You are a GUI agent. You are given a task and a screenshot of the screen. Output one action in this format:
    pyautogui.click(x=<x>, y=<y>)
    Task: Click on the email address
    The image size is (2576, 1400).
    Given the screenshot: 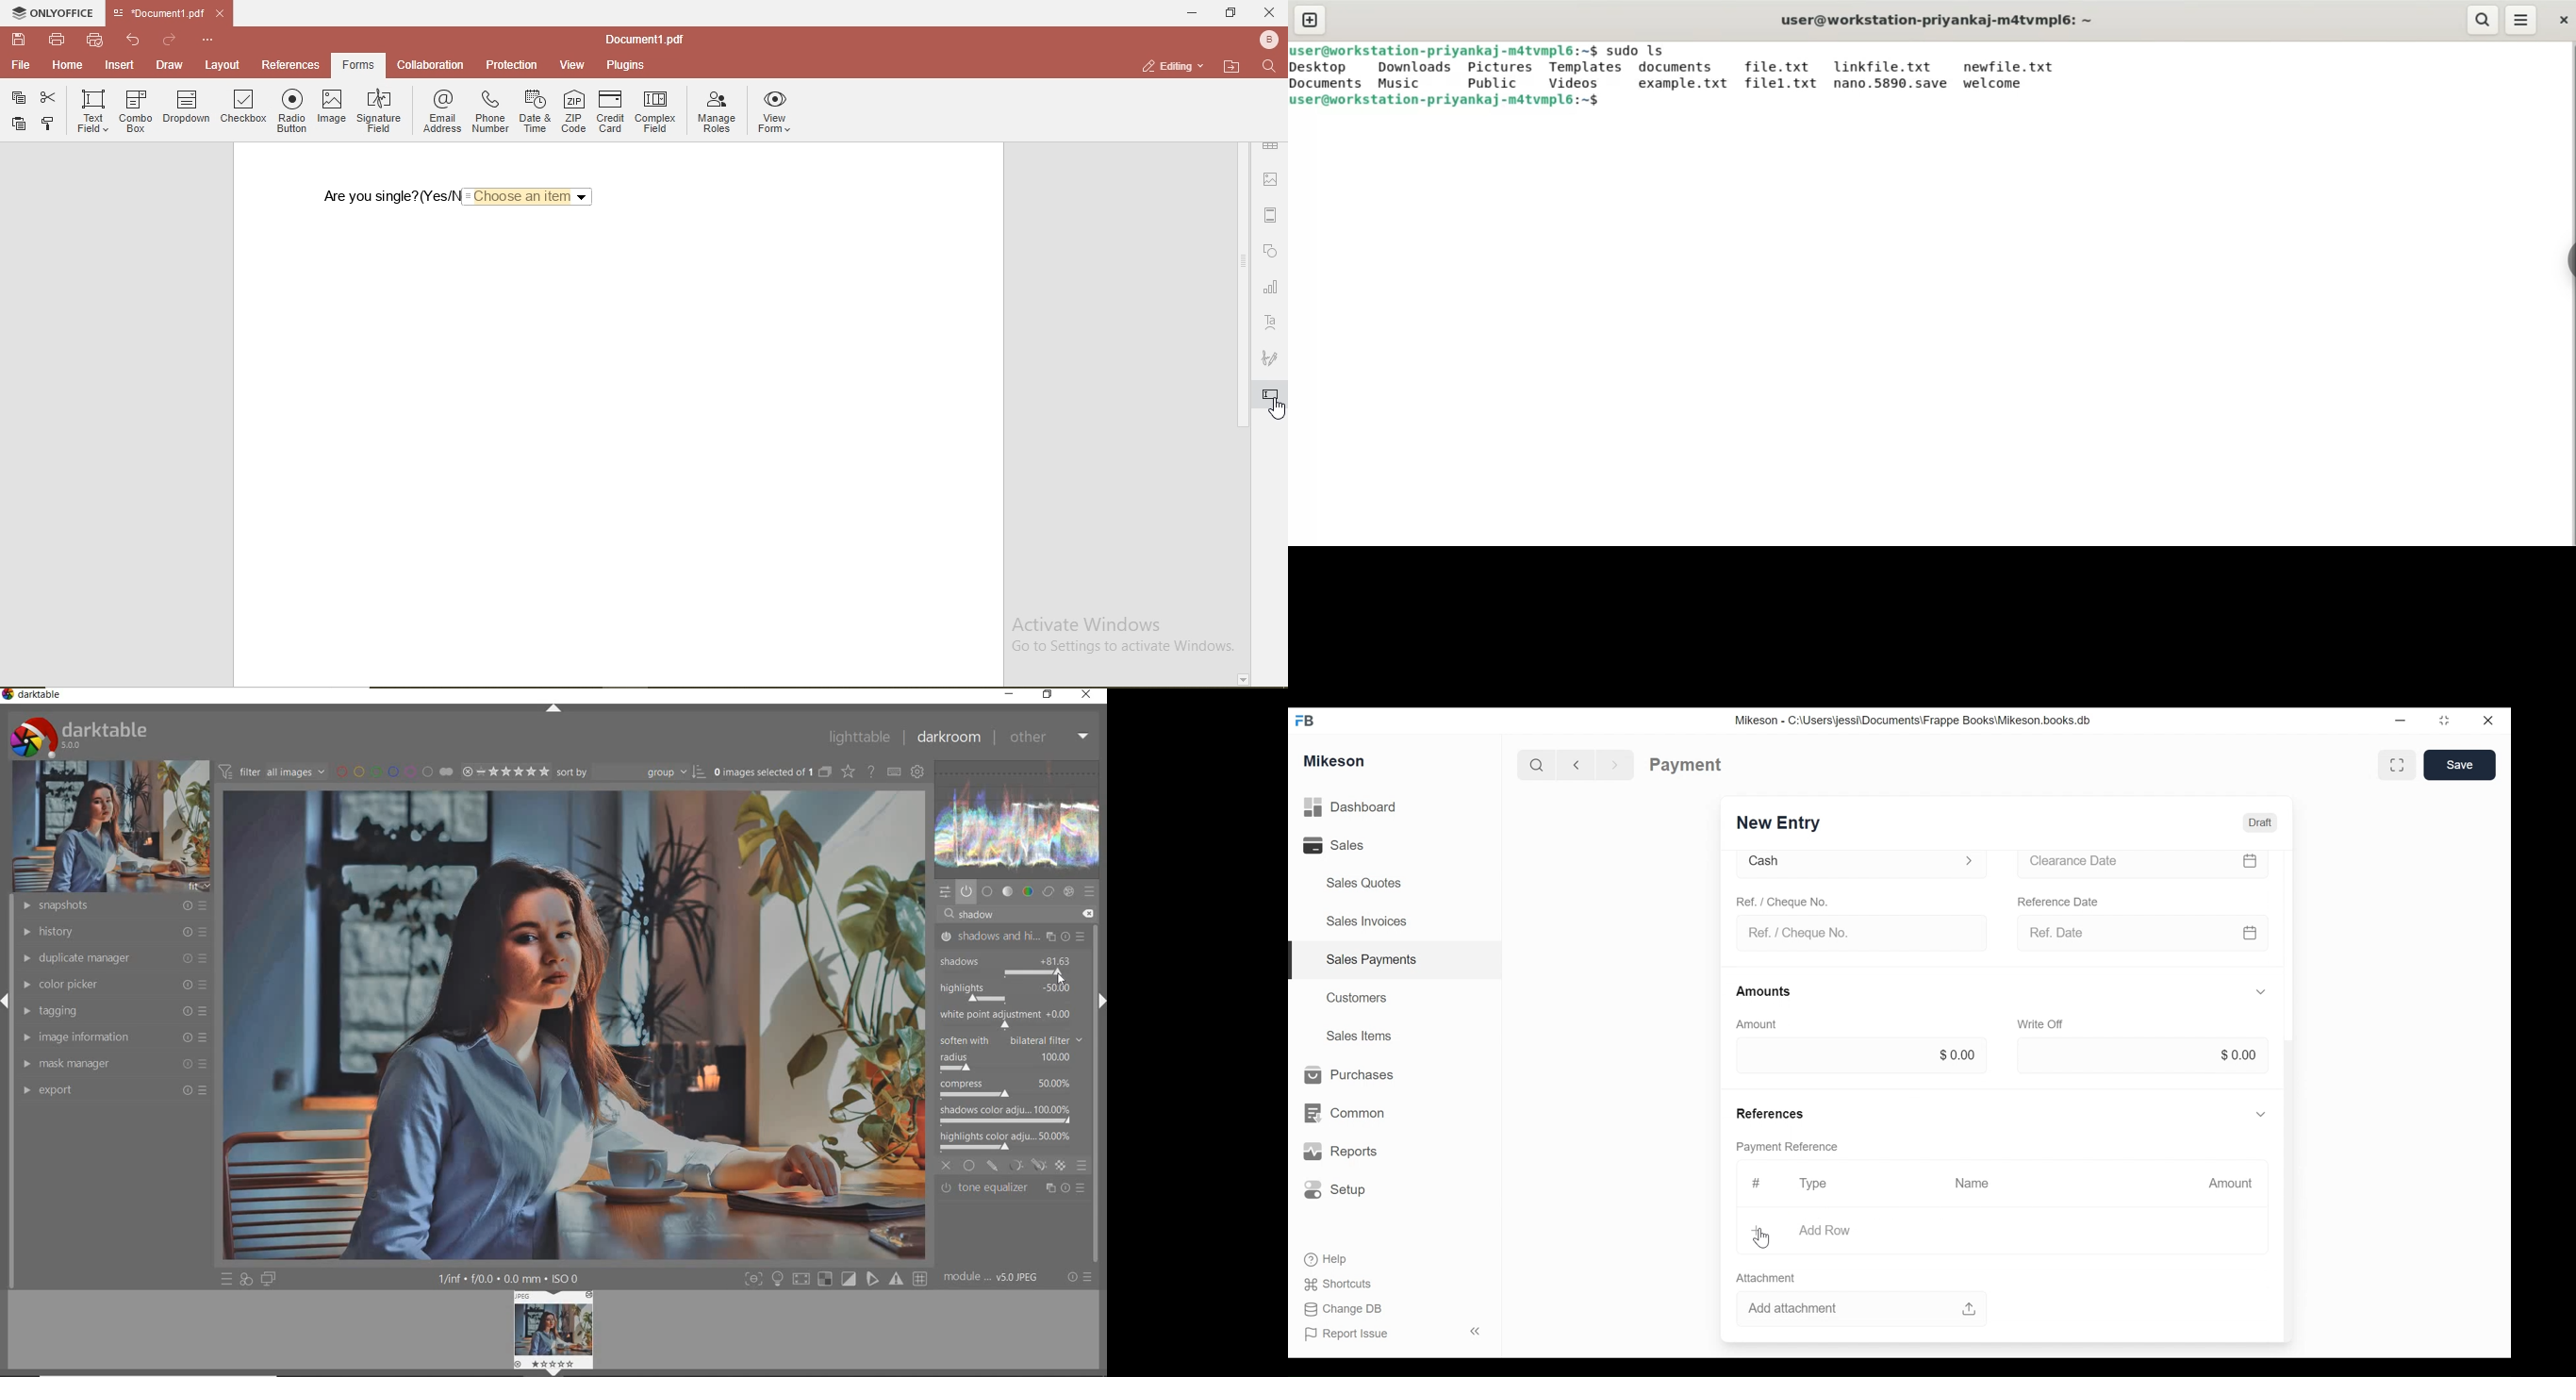 What is the action you would take?
    pyautogui.click(x=440, y=109)
    